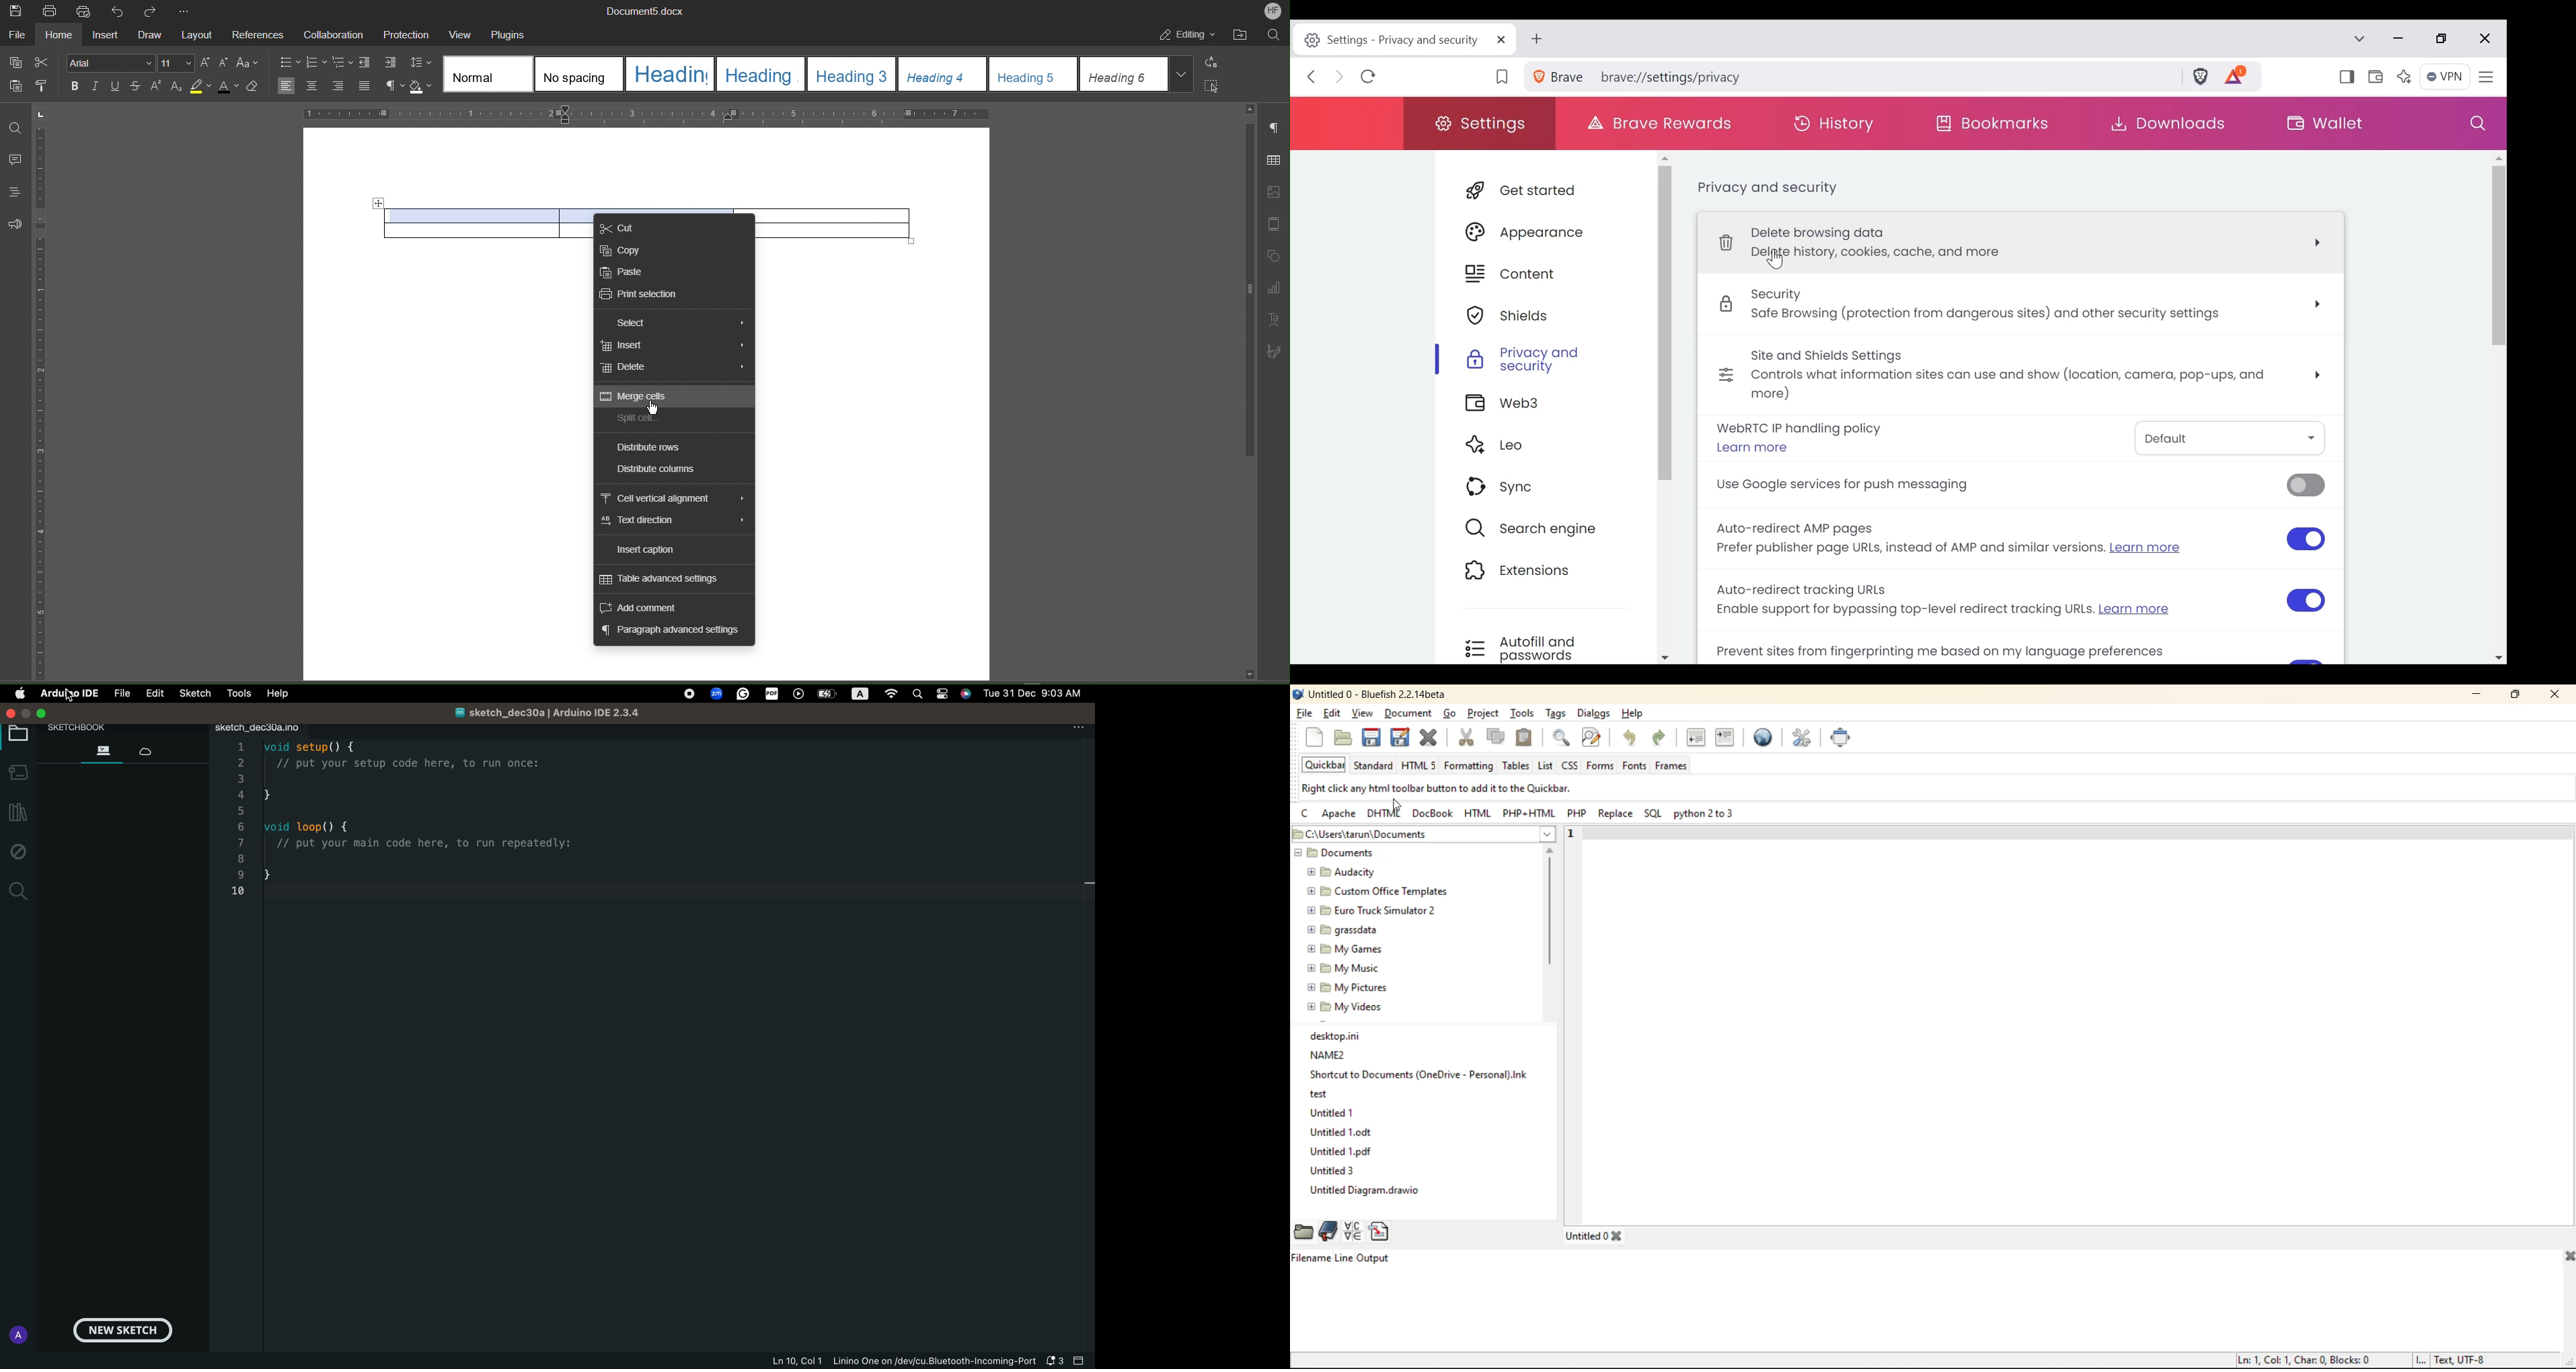 The width and height of the screenshot is (2576, 1372). I want to click on html, so click(1478, 813).